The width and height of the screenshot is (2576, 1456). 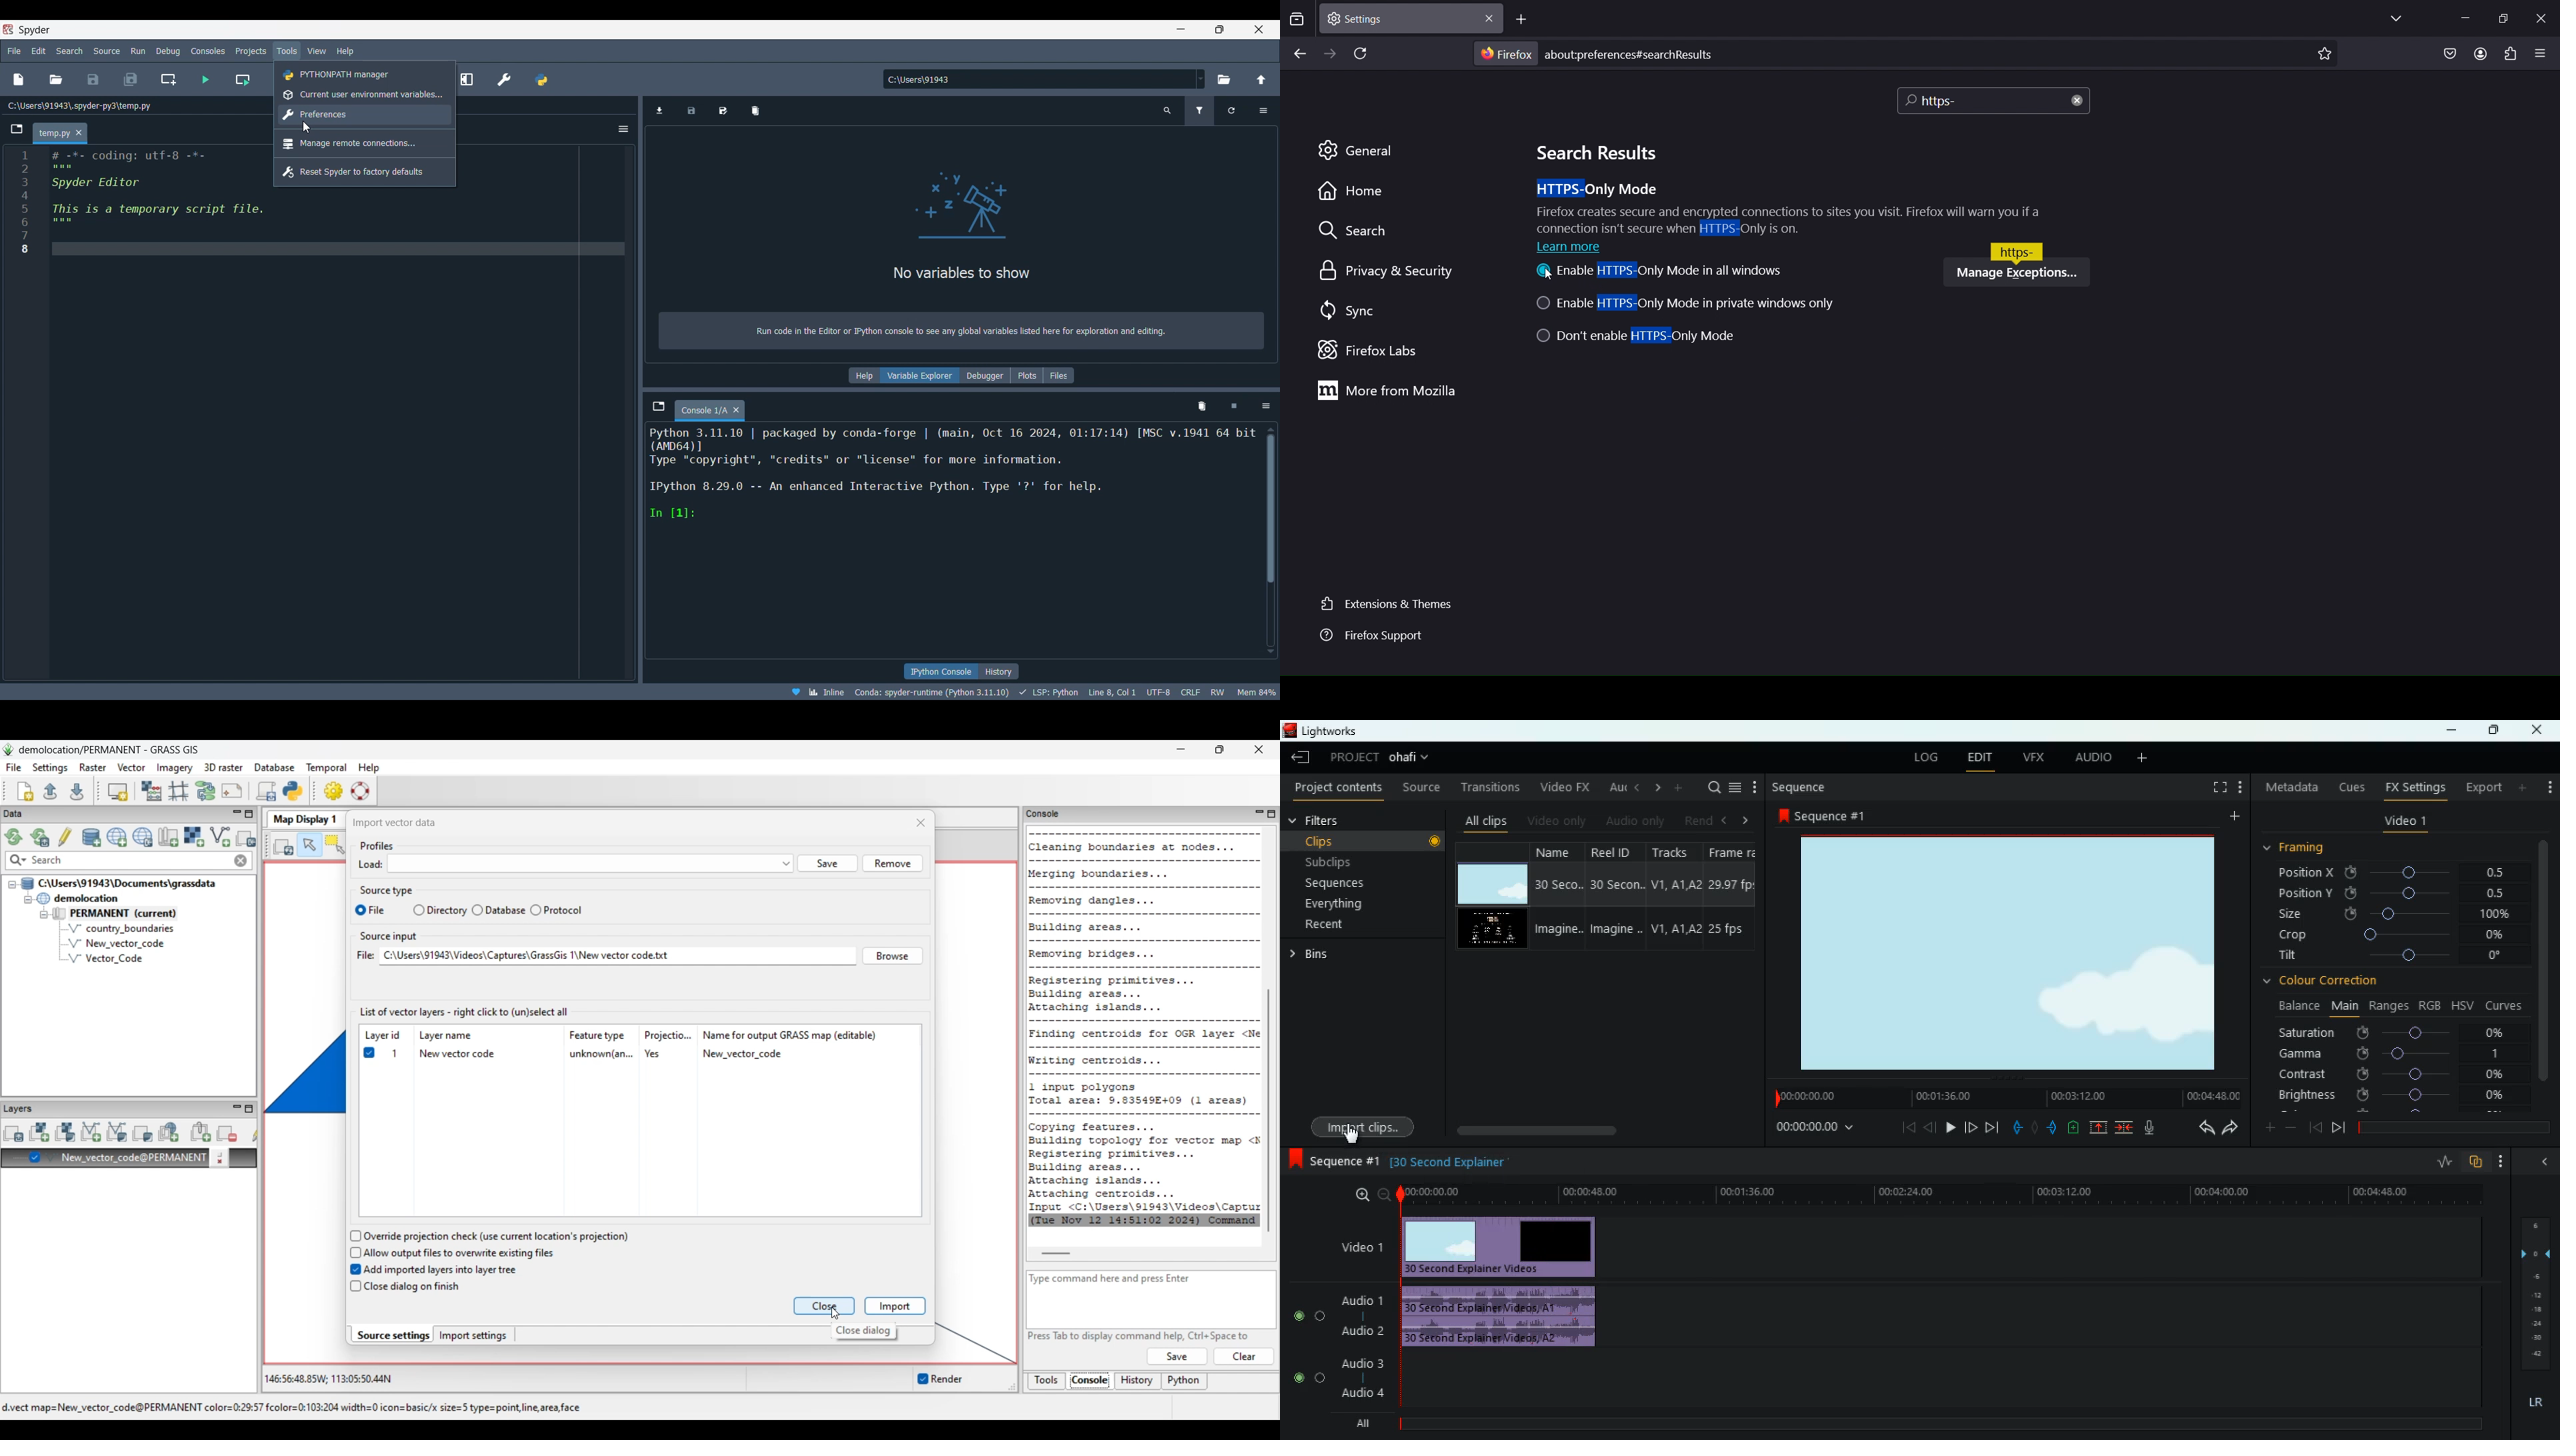 What do you see at coordinates (79, 132) in the screenshot?
I see `Close tab` at bounding box center [79, 132].